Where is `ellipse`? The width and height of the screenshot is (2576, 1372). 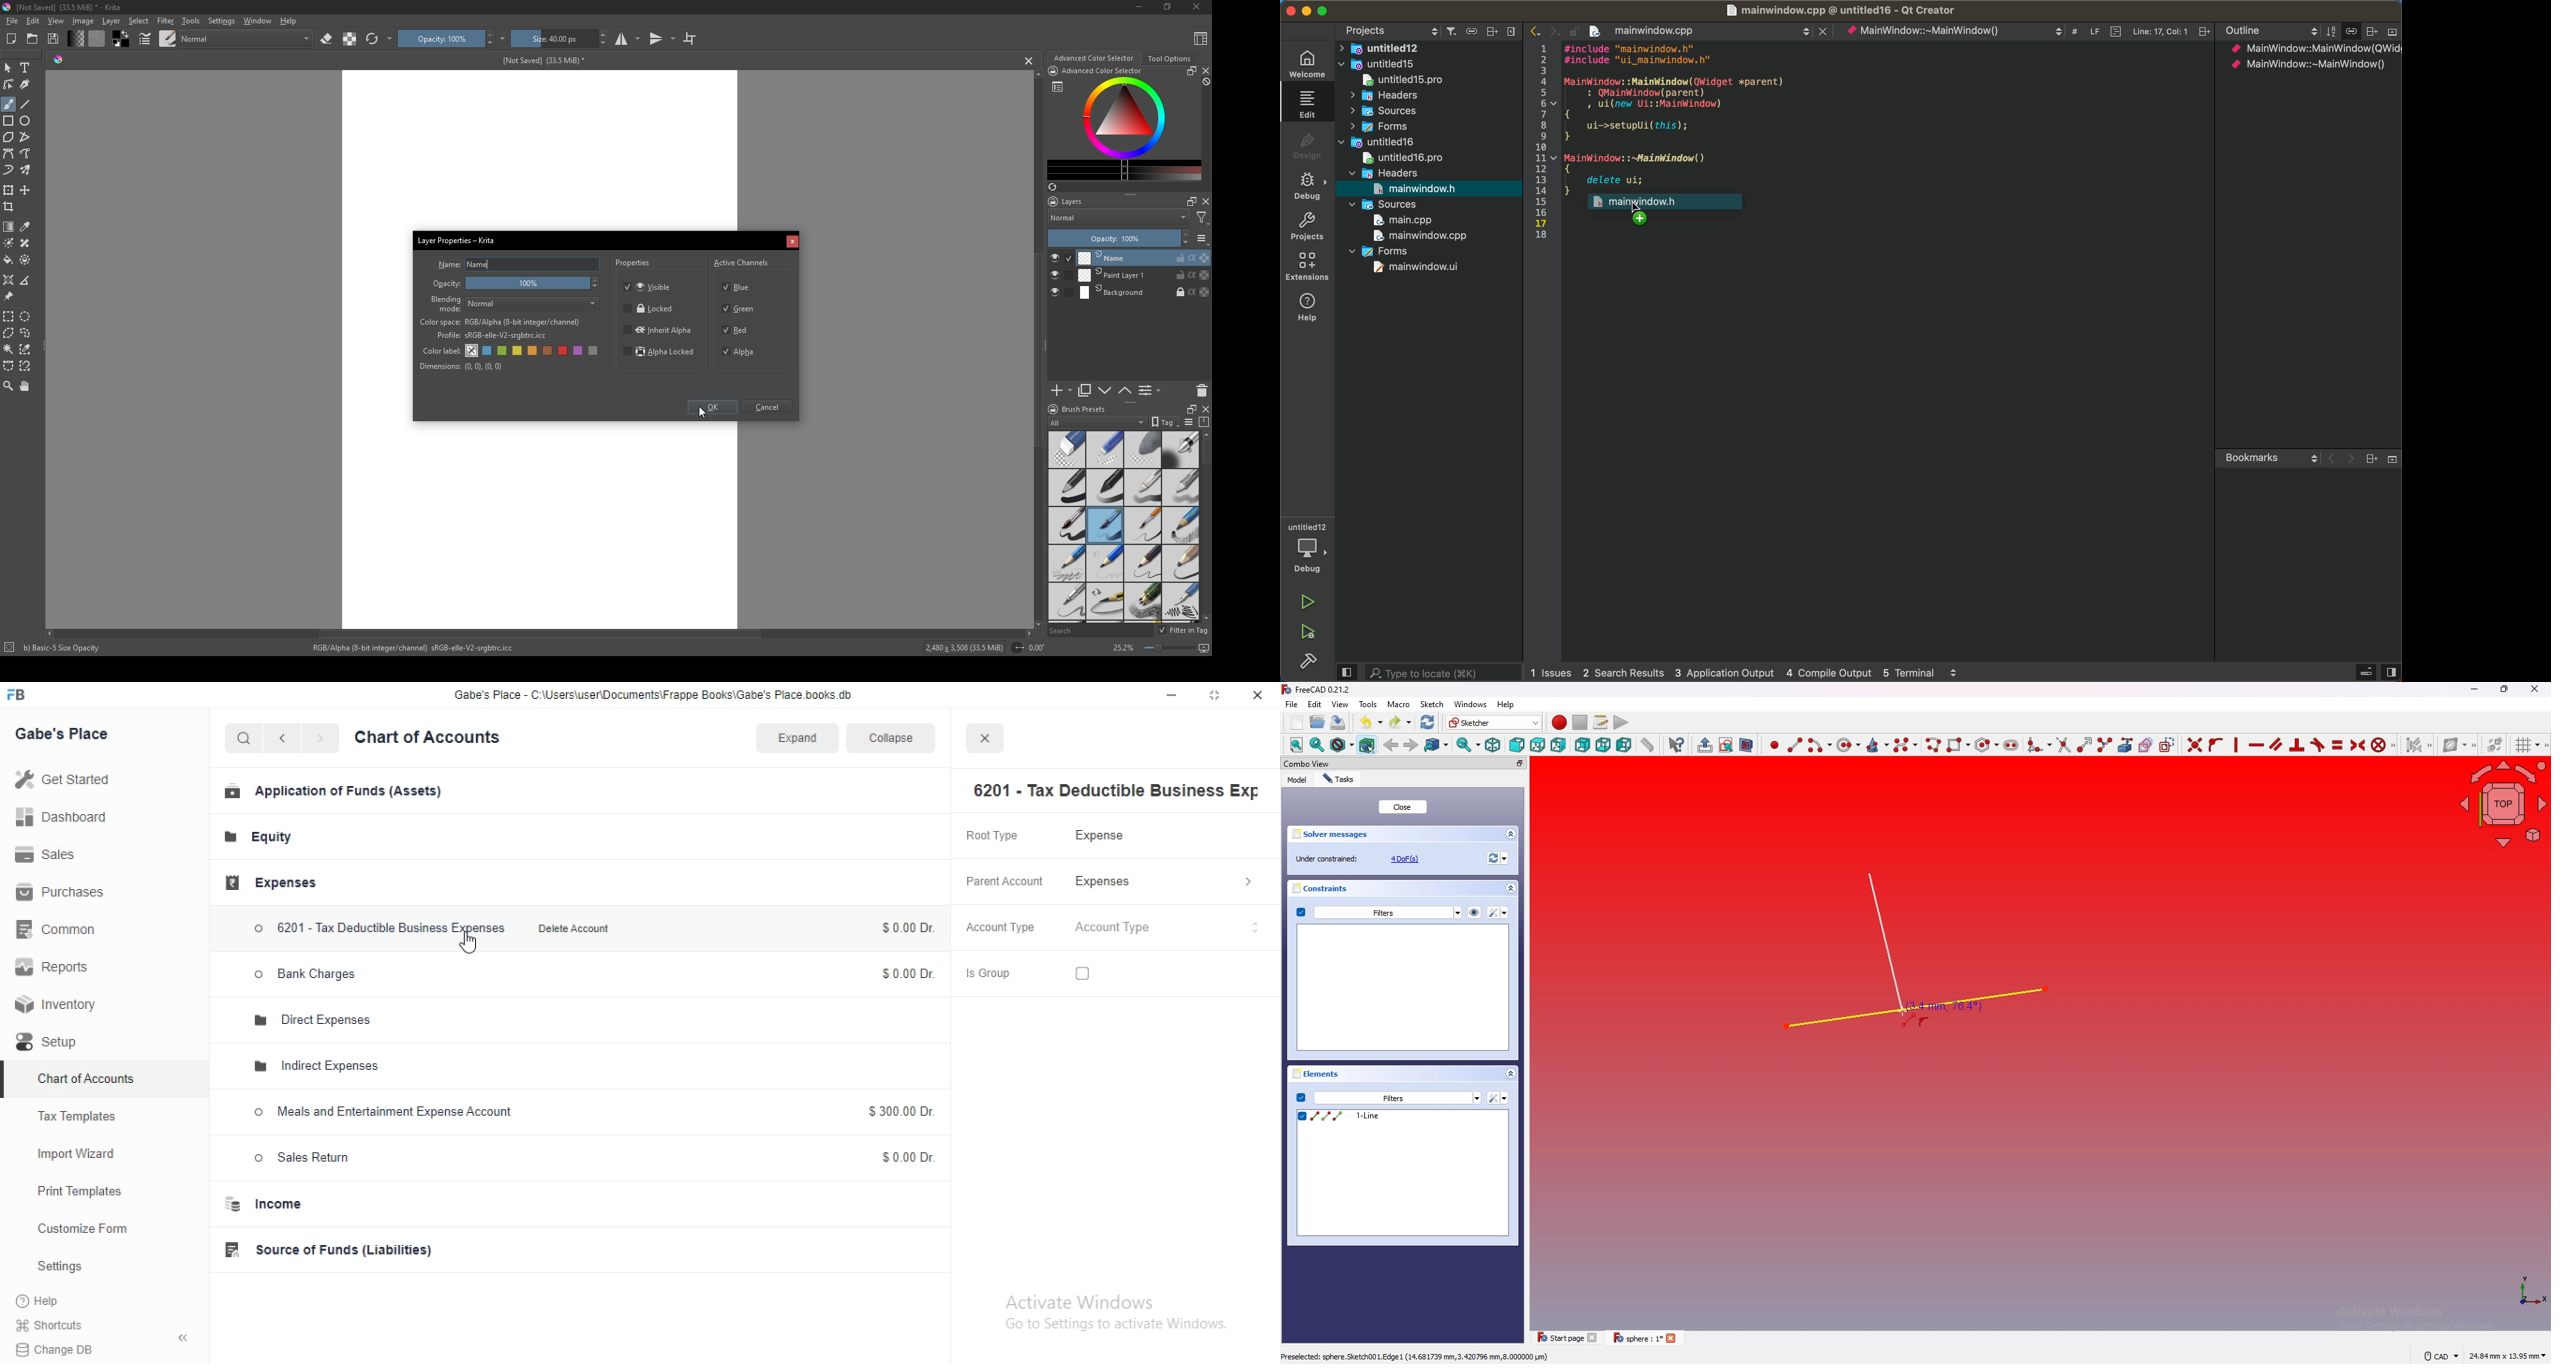 ellipse is located at coordinates (26, 121).